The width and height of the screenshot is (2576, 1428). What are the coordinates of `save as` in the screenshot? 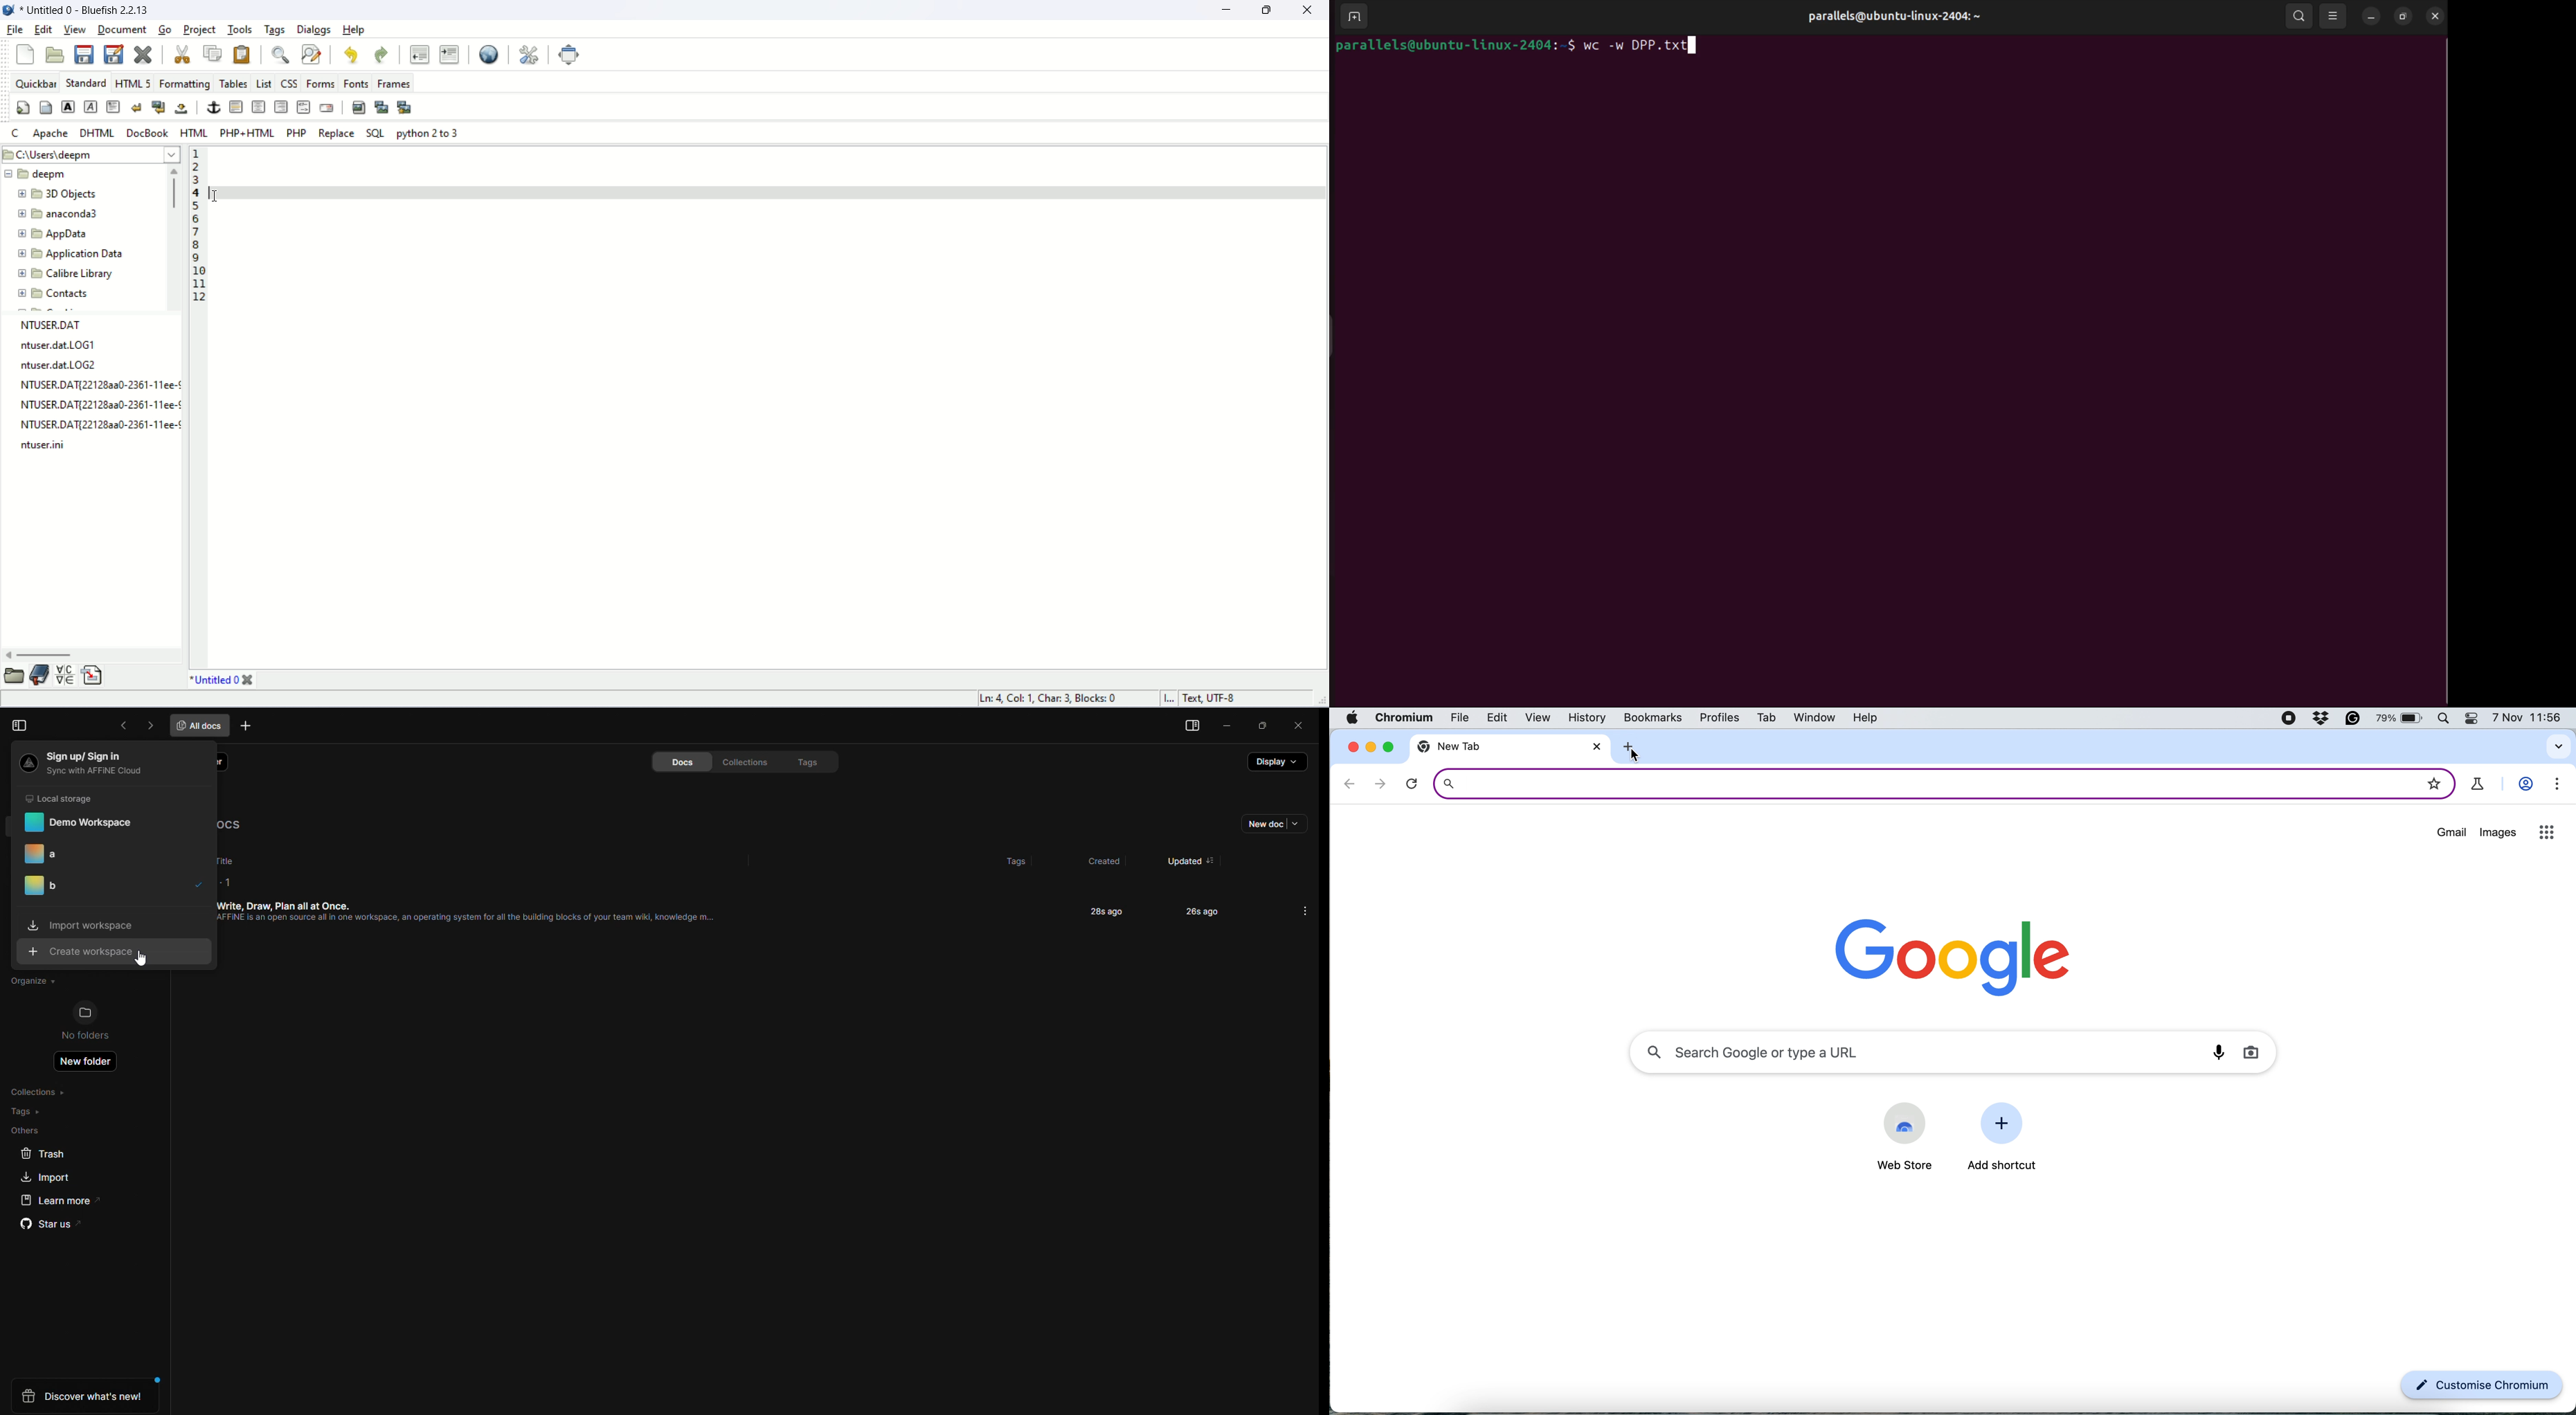 It's located at (114, 55).